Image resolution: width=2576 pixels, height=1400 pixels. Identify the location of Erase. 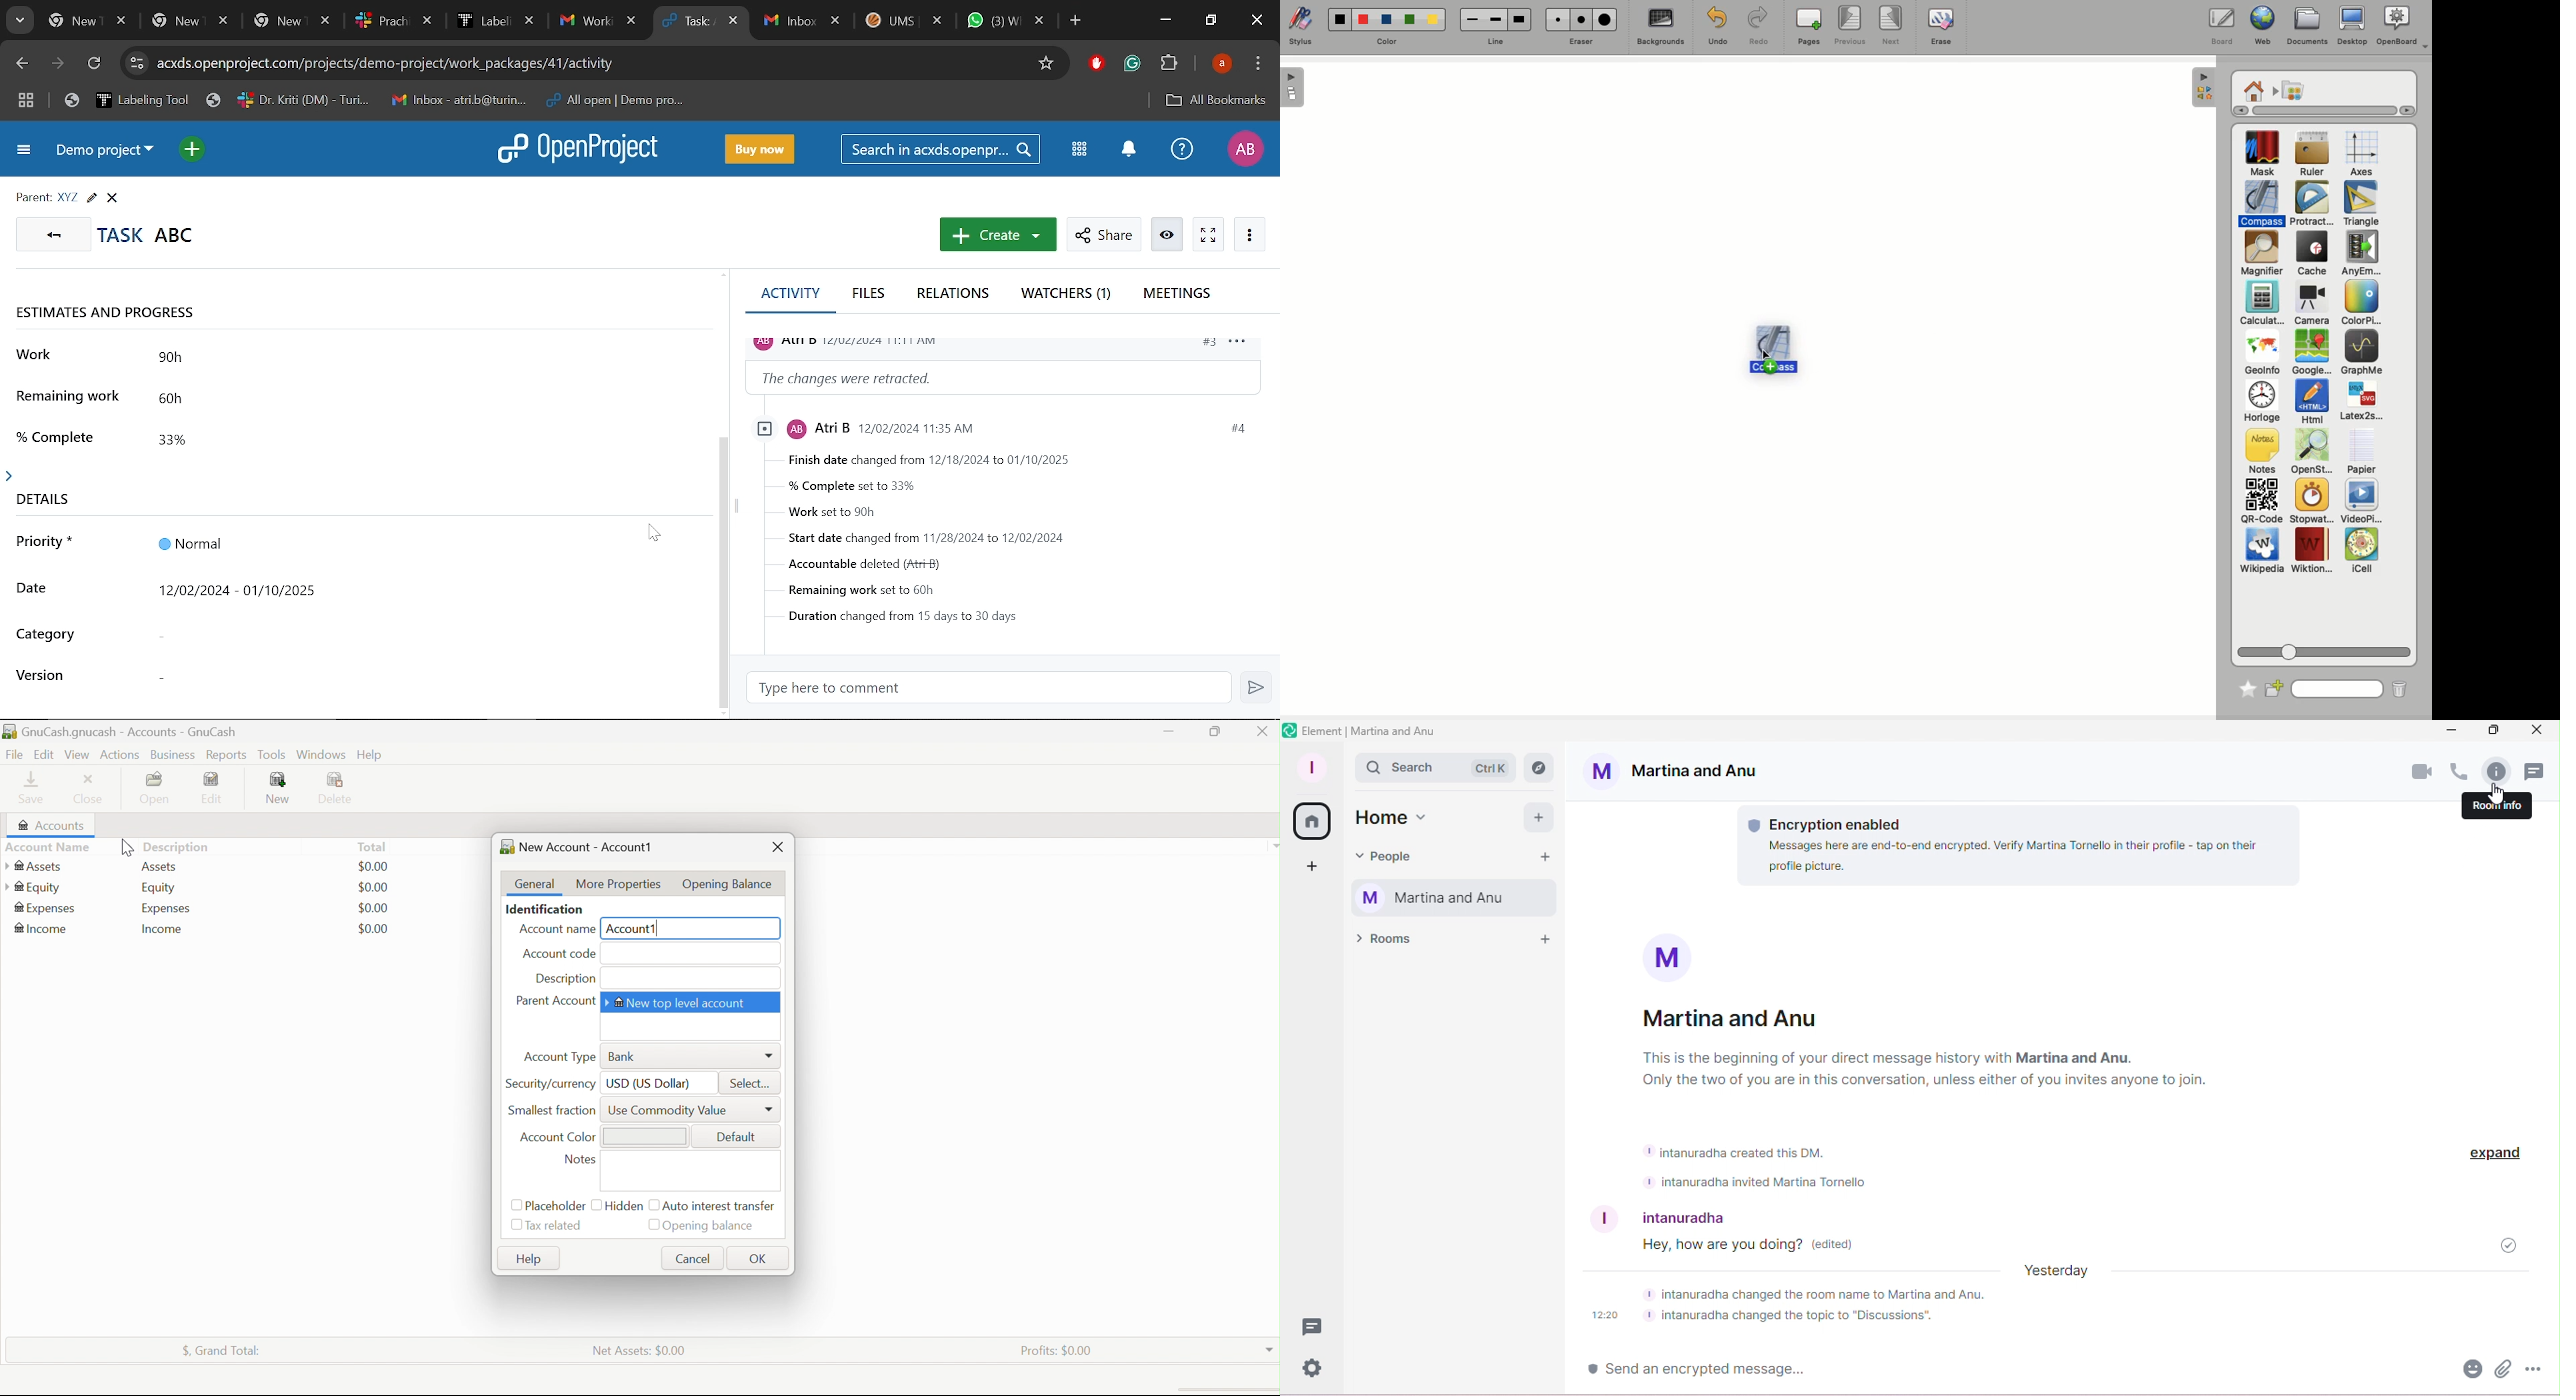
(1940, 26).